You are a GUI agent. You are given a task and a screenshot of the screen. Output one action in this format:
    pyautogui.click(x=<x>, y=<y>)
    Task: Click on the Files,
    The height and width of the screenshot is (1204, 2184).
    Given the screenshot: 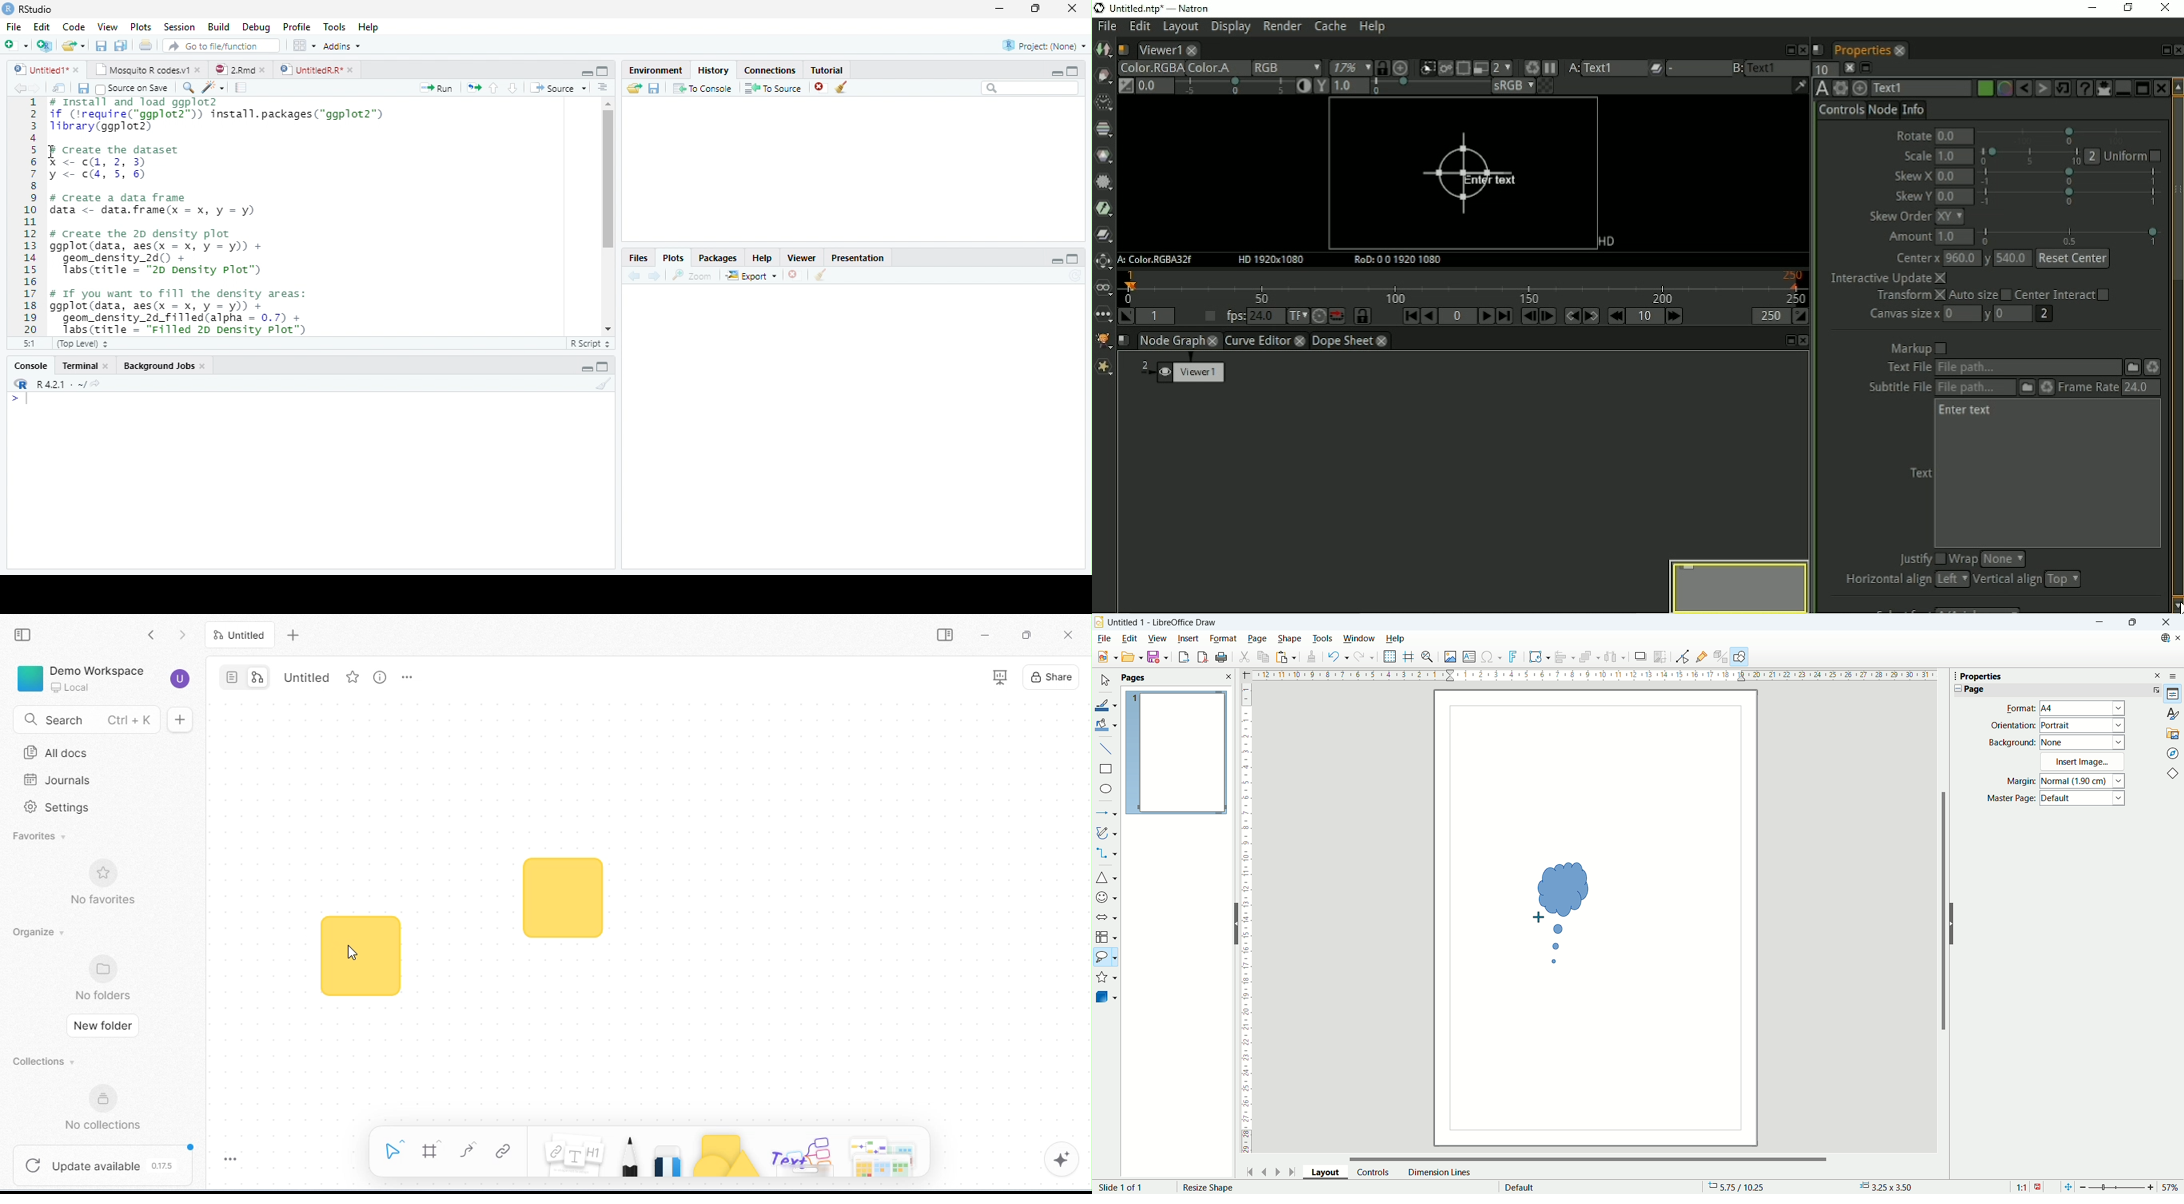 What is the action you would take?
    pyautogui.click(x=636, y=258)
    